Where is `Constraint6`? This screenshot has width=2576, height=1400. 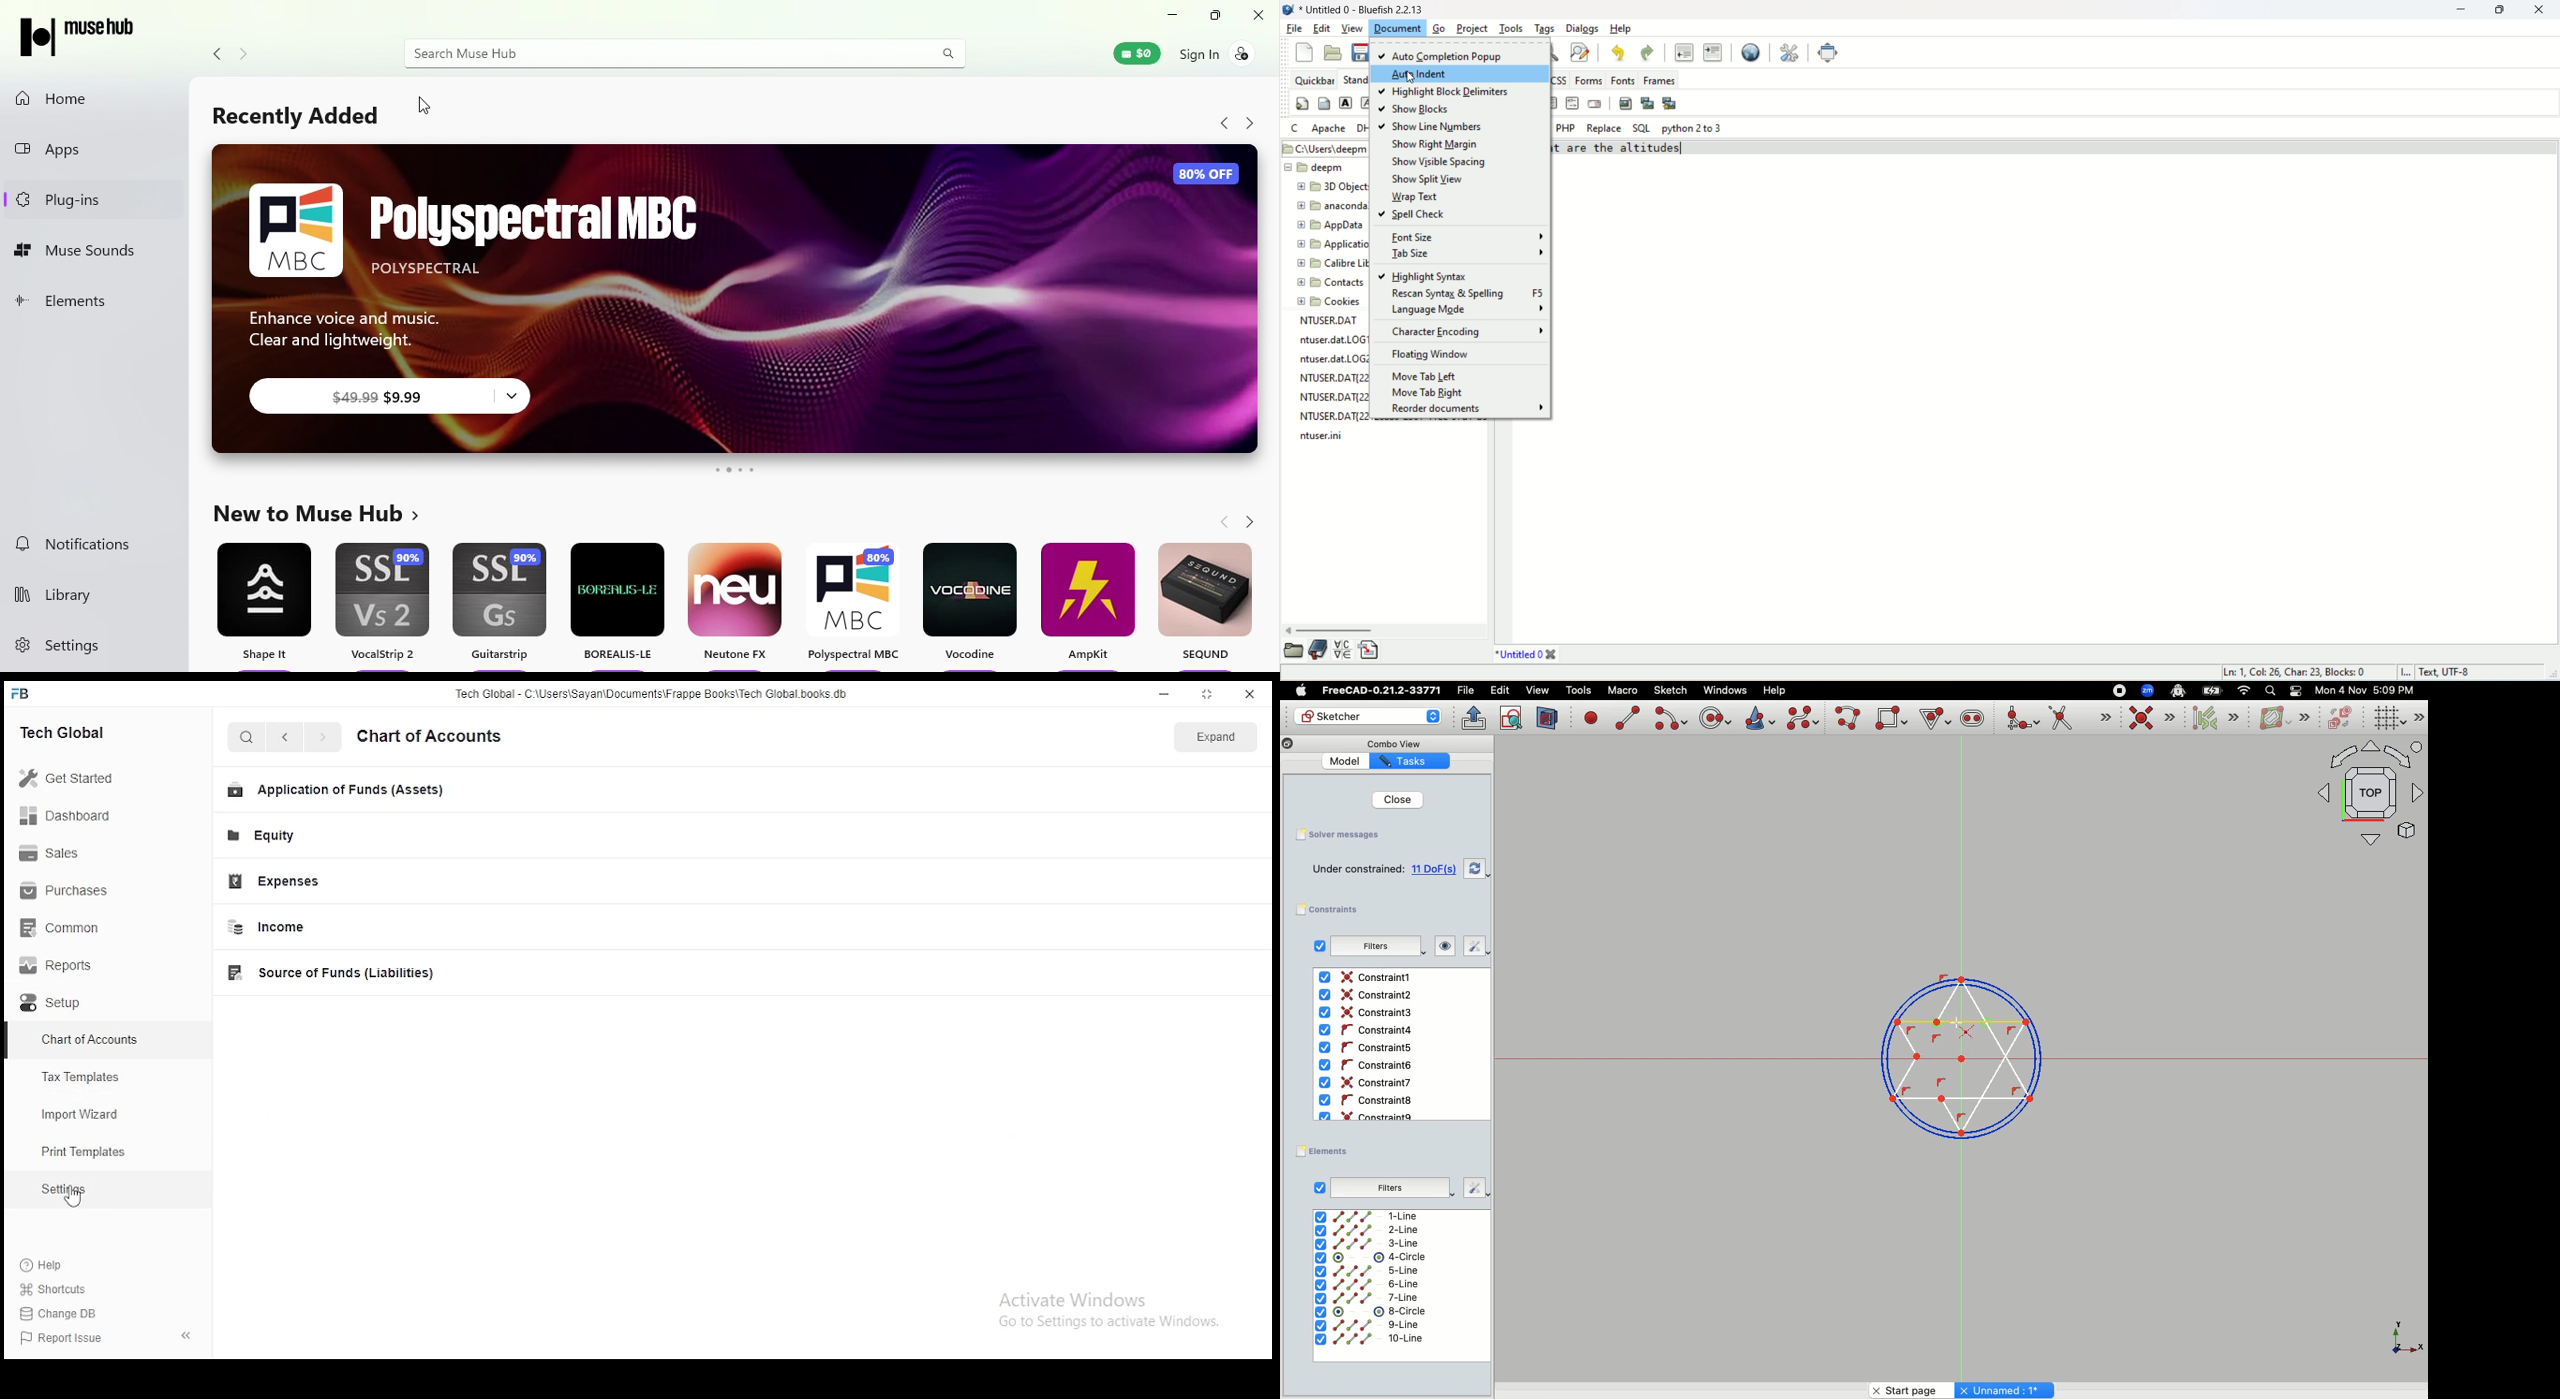
Constraint6 is located at coordinates (1369, 1082).